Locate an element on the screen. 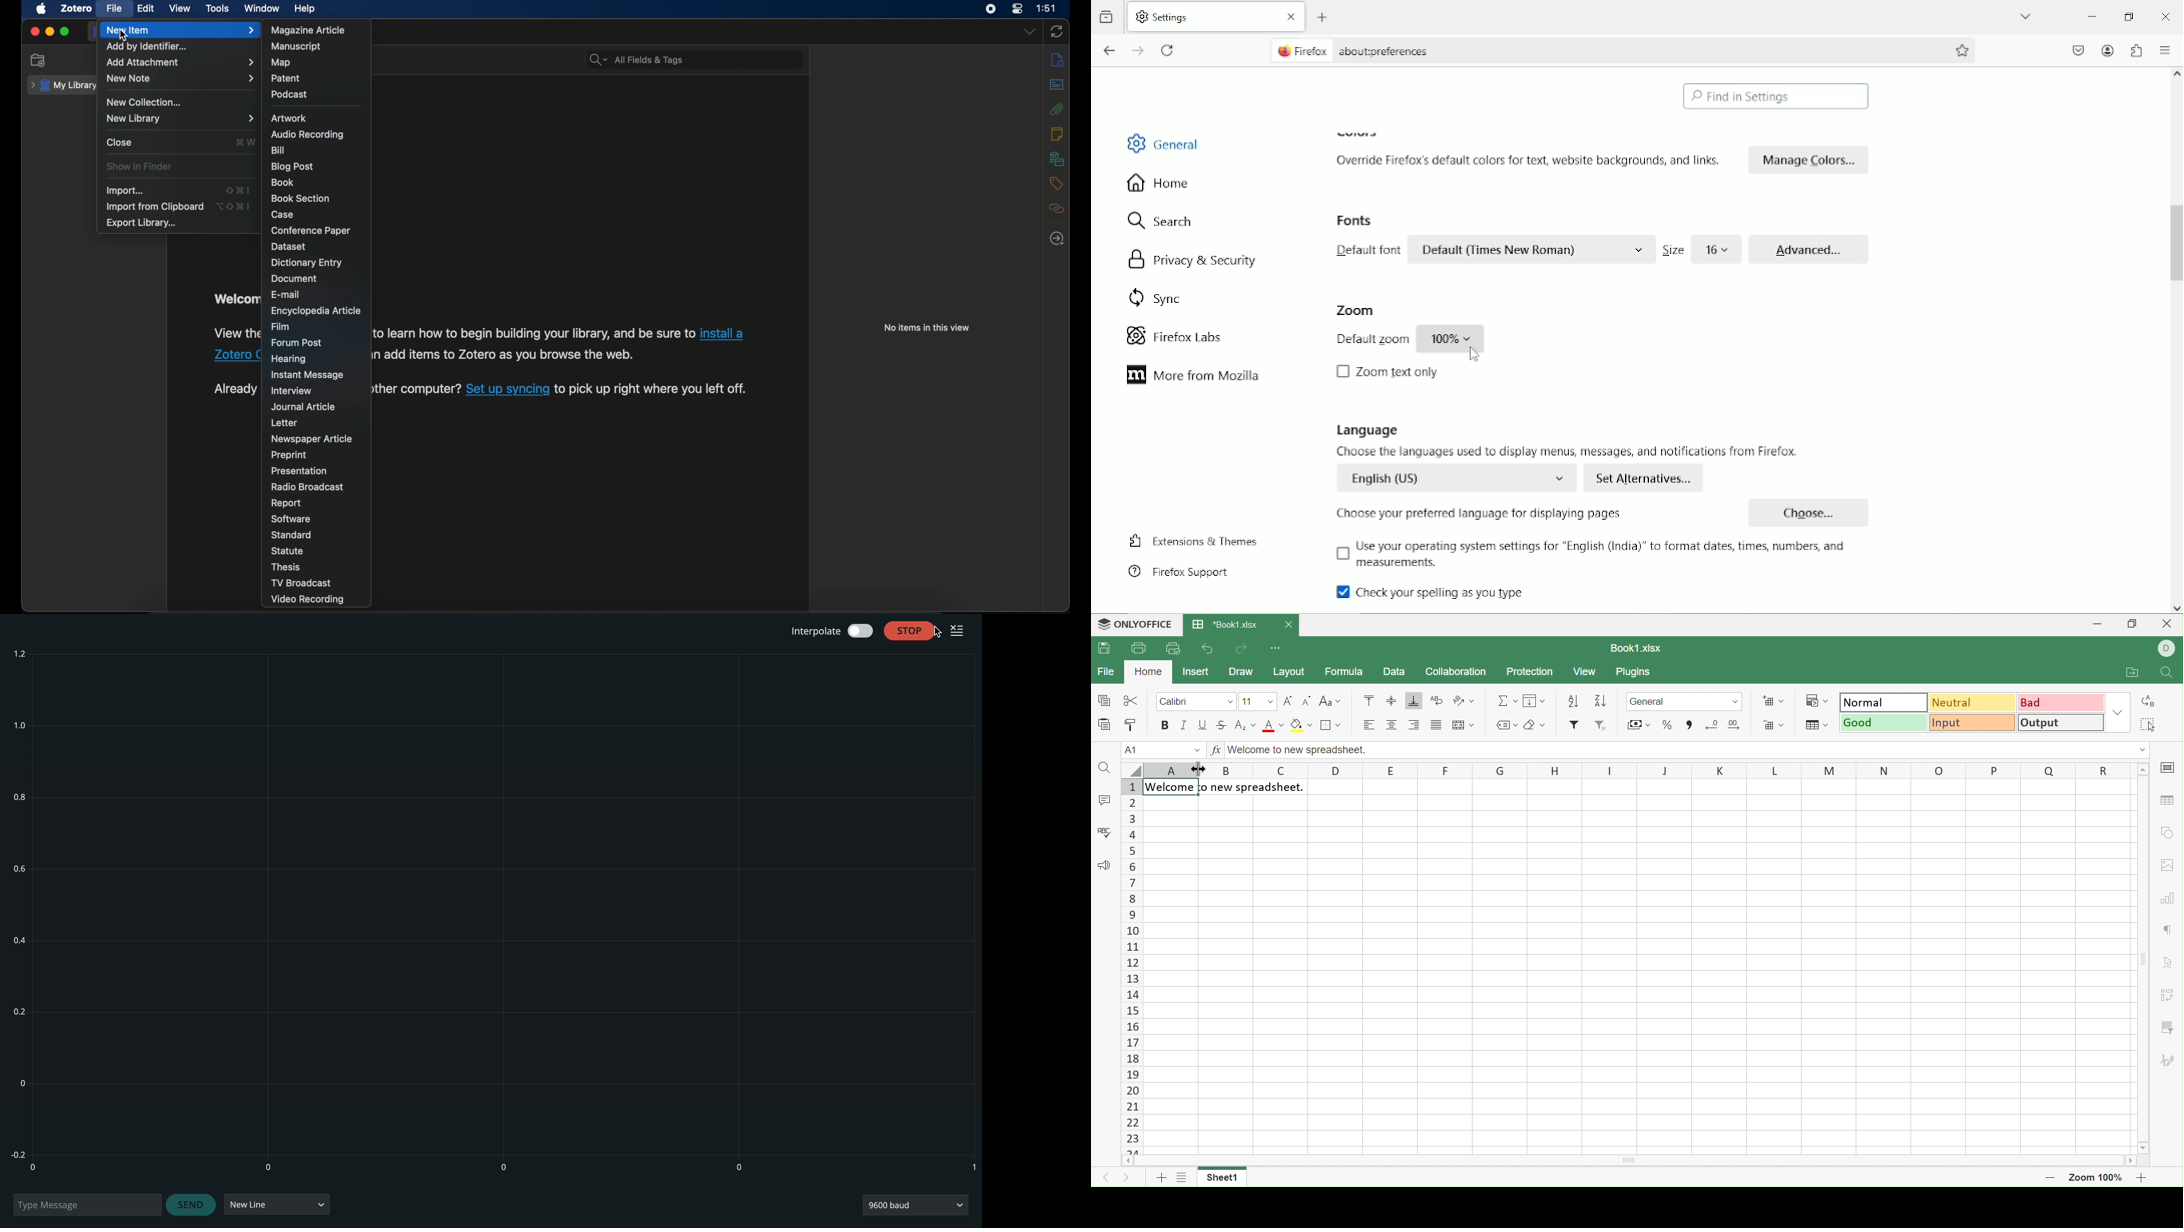  Accounting style is located at coordinates (1639, 724).